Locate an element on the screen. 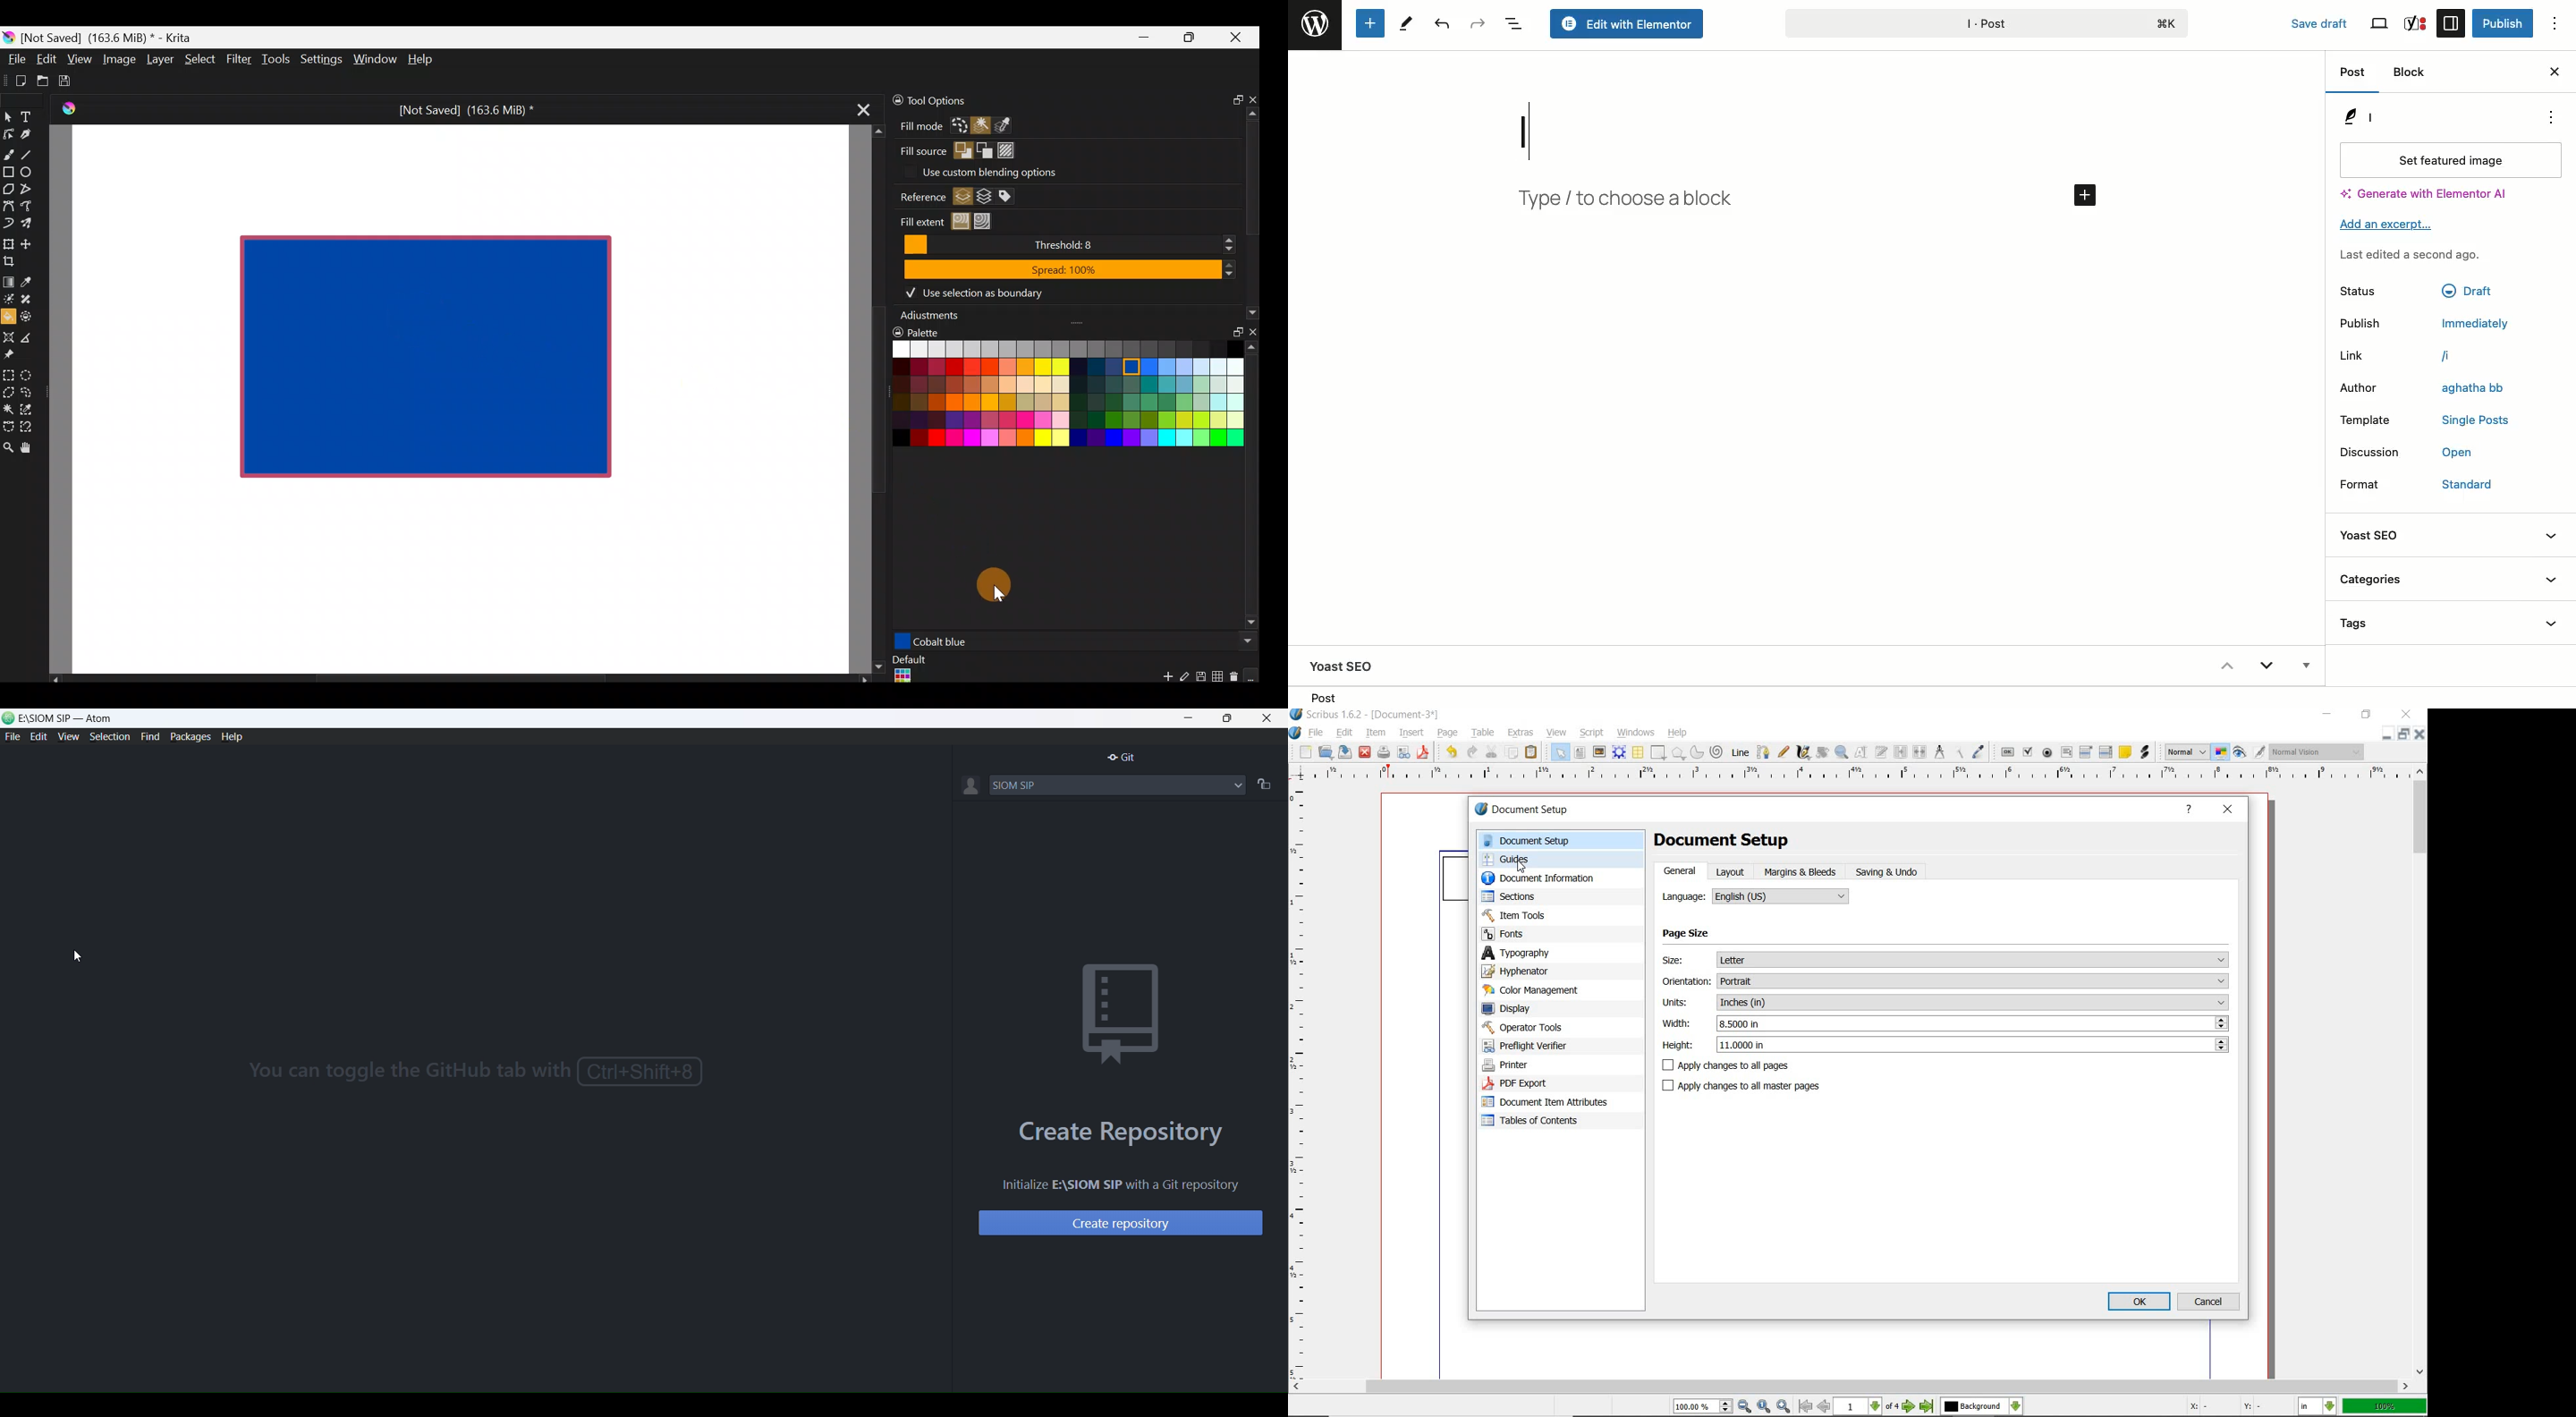  Undo is located at coordinates (1440, 25).